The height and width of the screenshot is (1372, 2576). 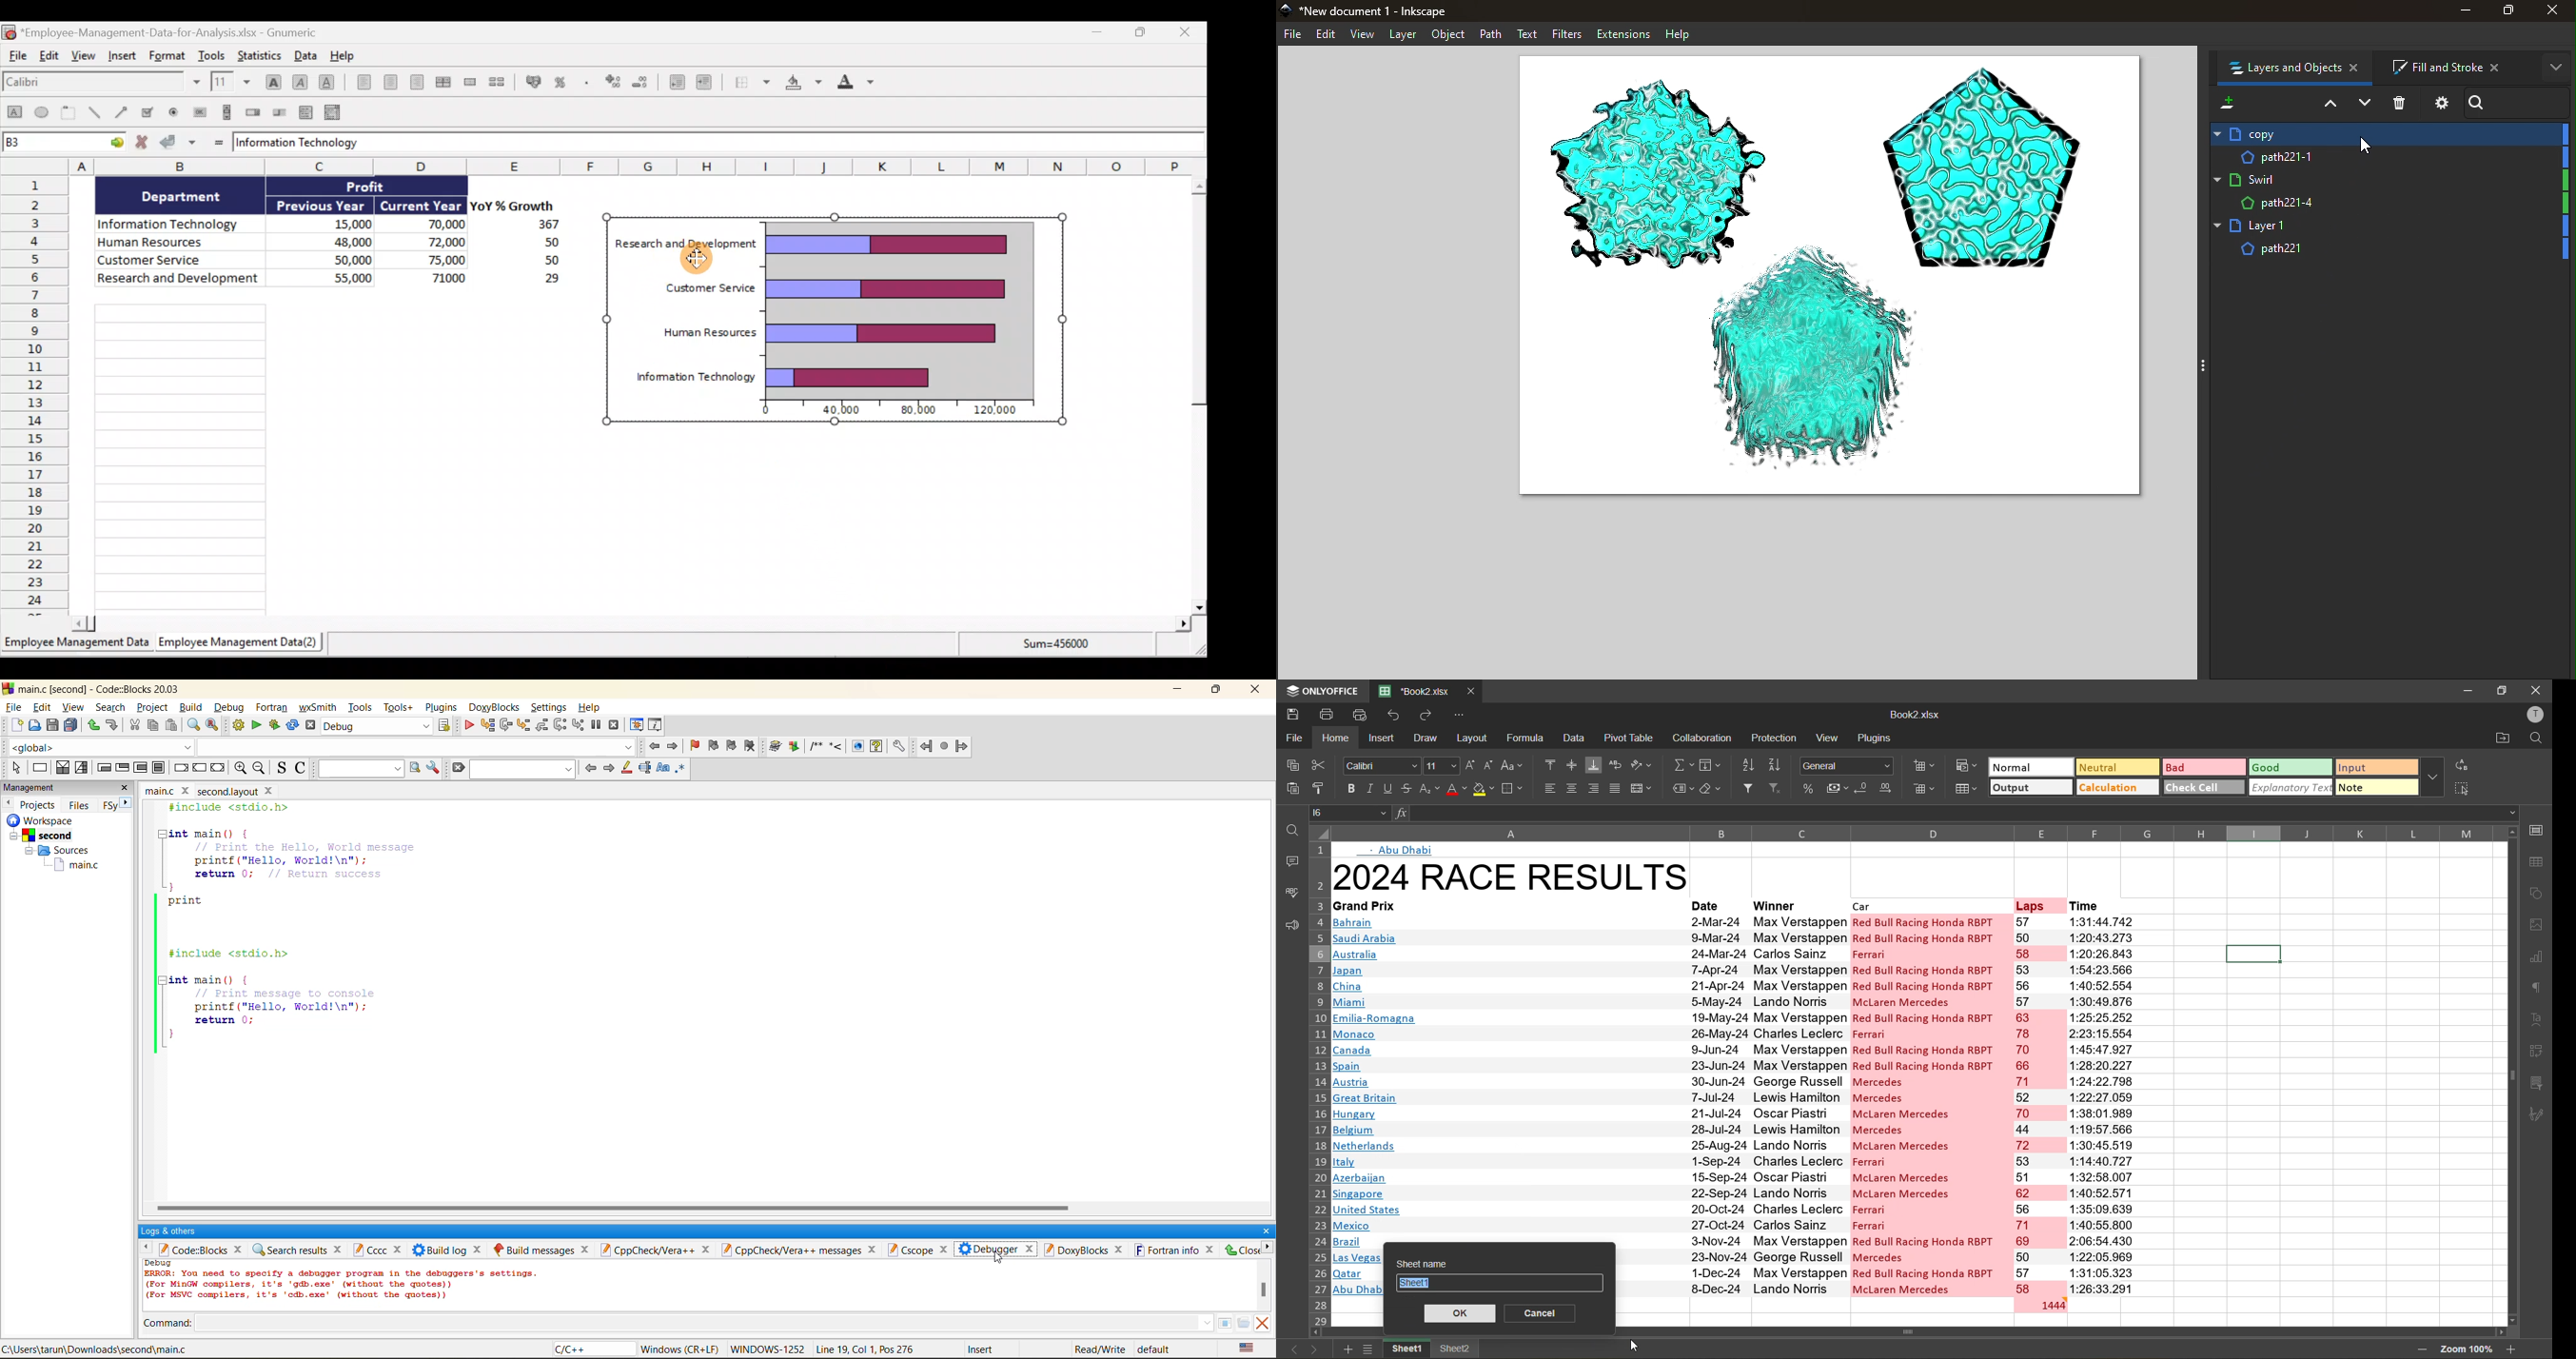 What do you see at coordinates (123, 767) in the screenshot?
I see `exit condition loop` at bounding box center [123, 767].